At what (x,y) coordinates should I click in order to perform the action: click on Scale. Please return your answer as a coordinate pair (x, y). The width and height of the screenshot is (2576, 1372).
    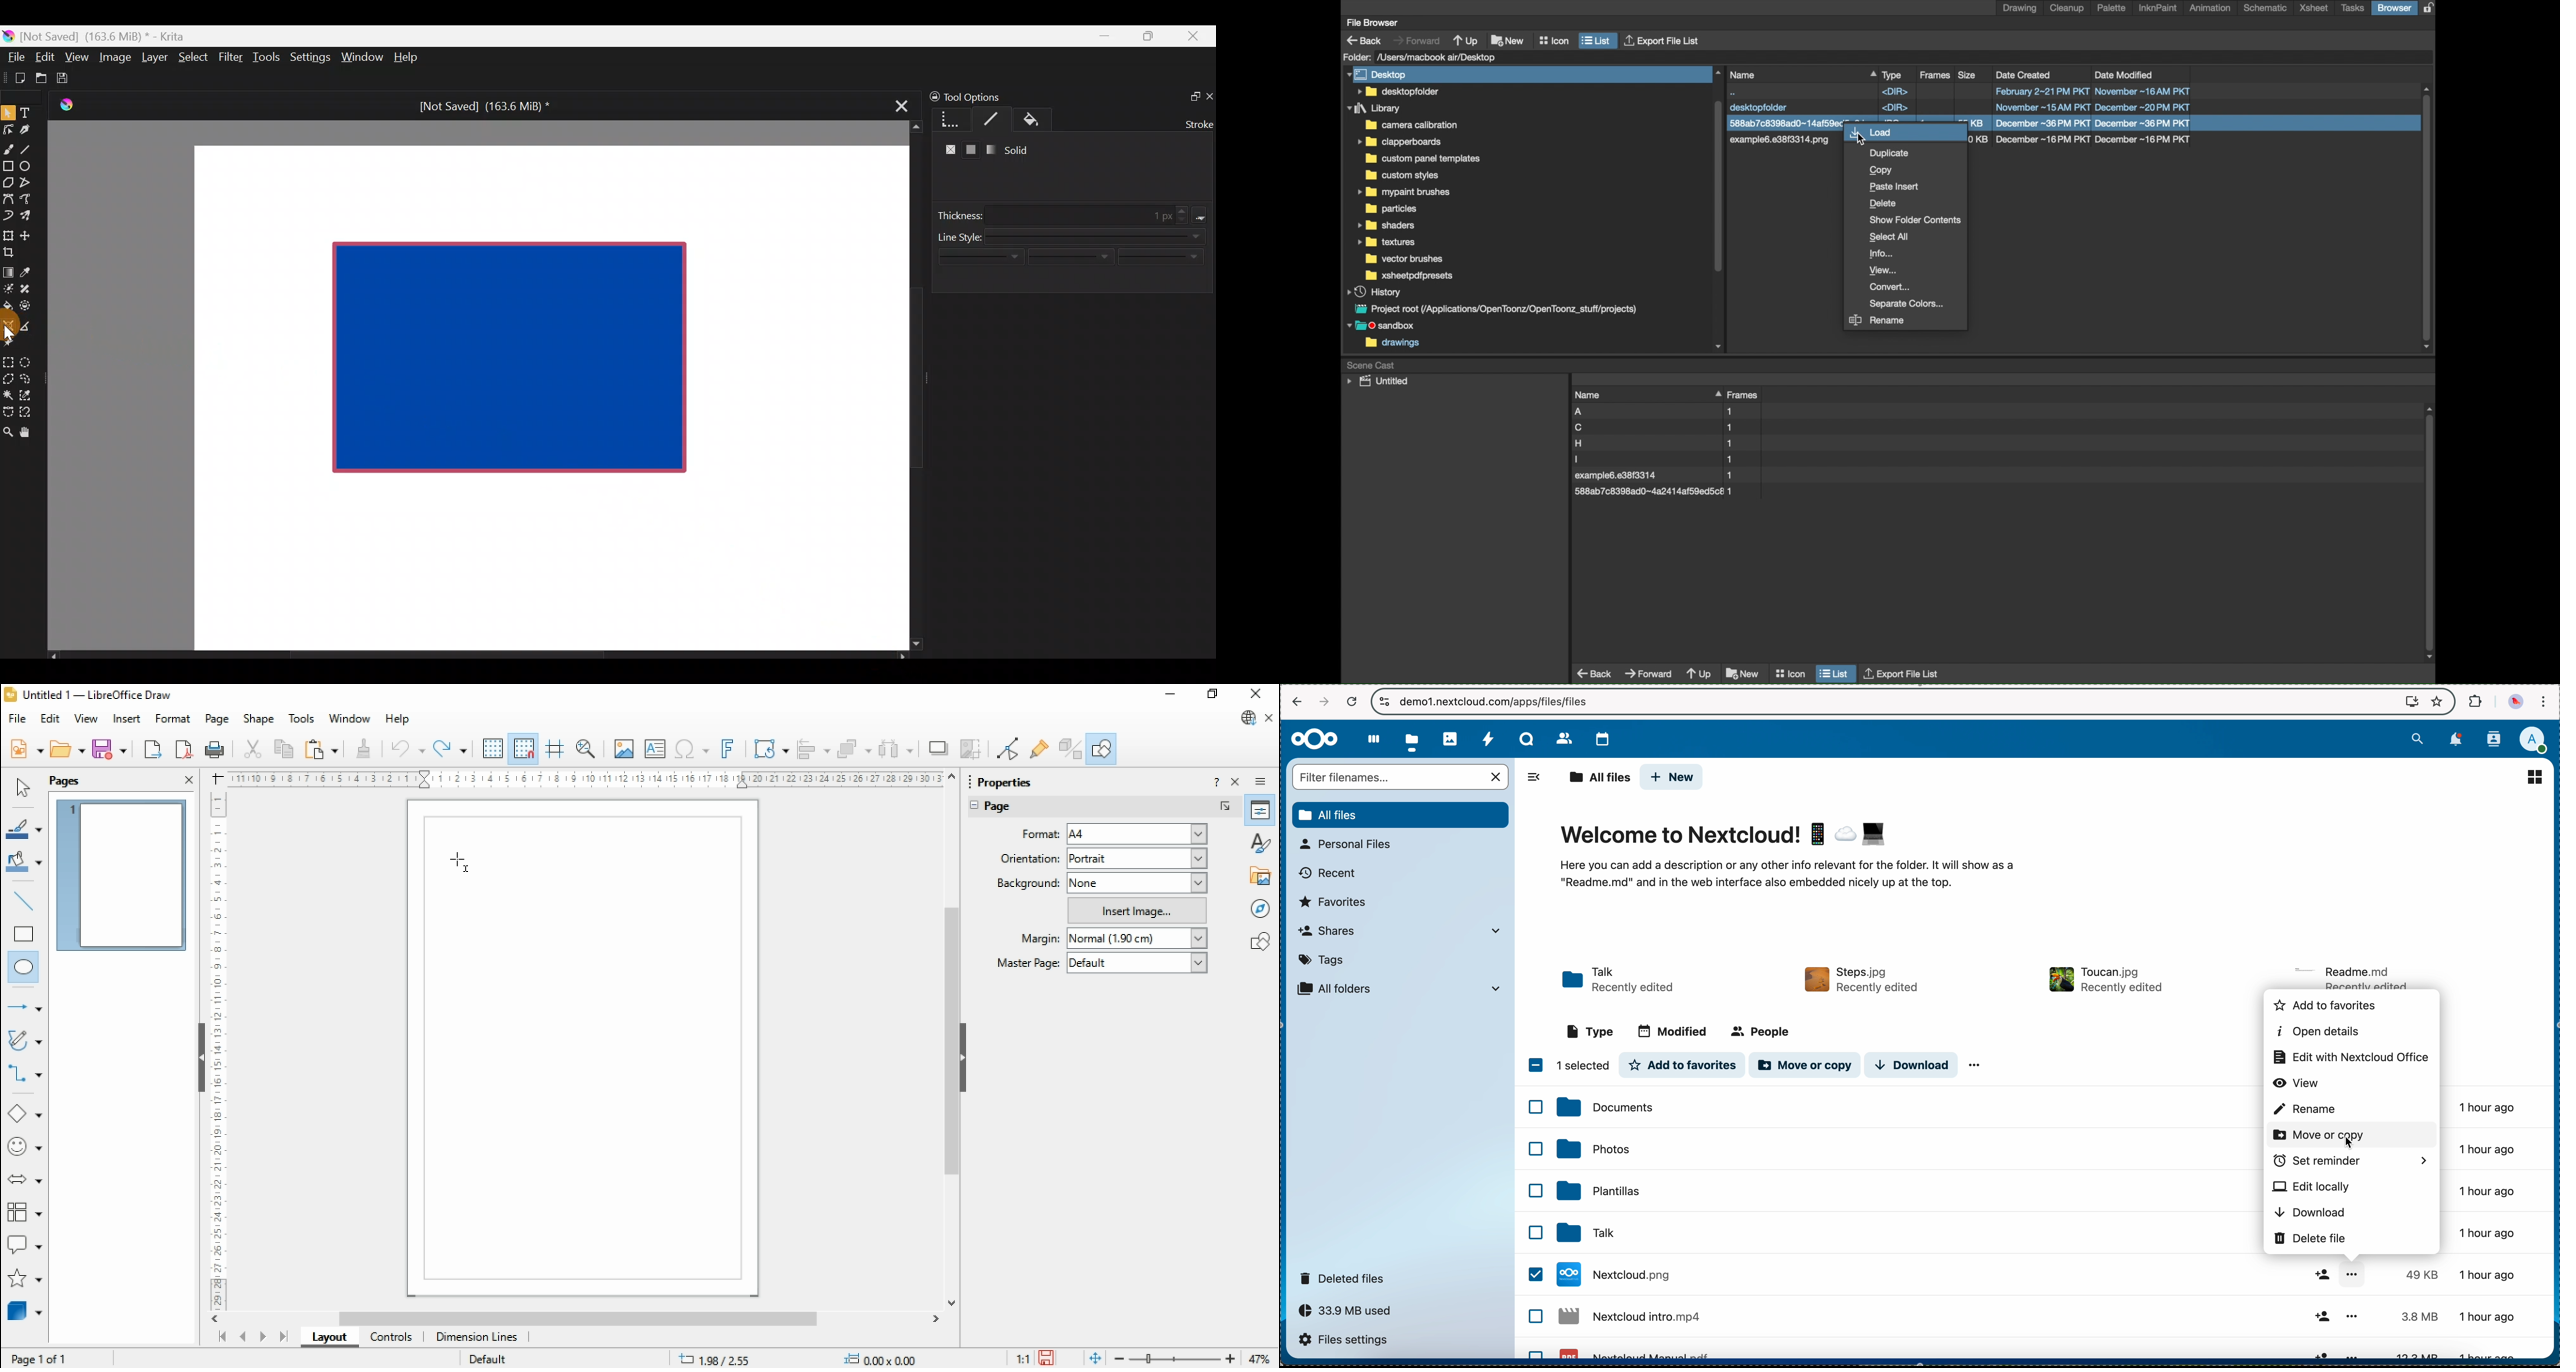
    Looking at the image, I should click on (585, 779).